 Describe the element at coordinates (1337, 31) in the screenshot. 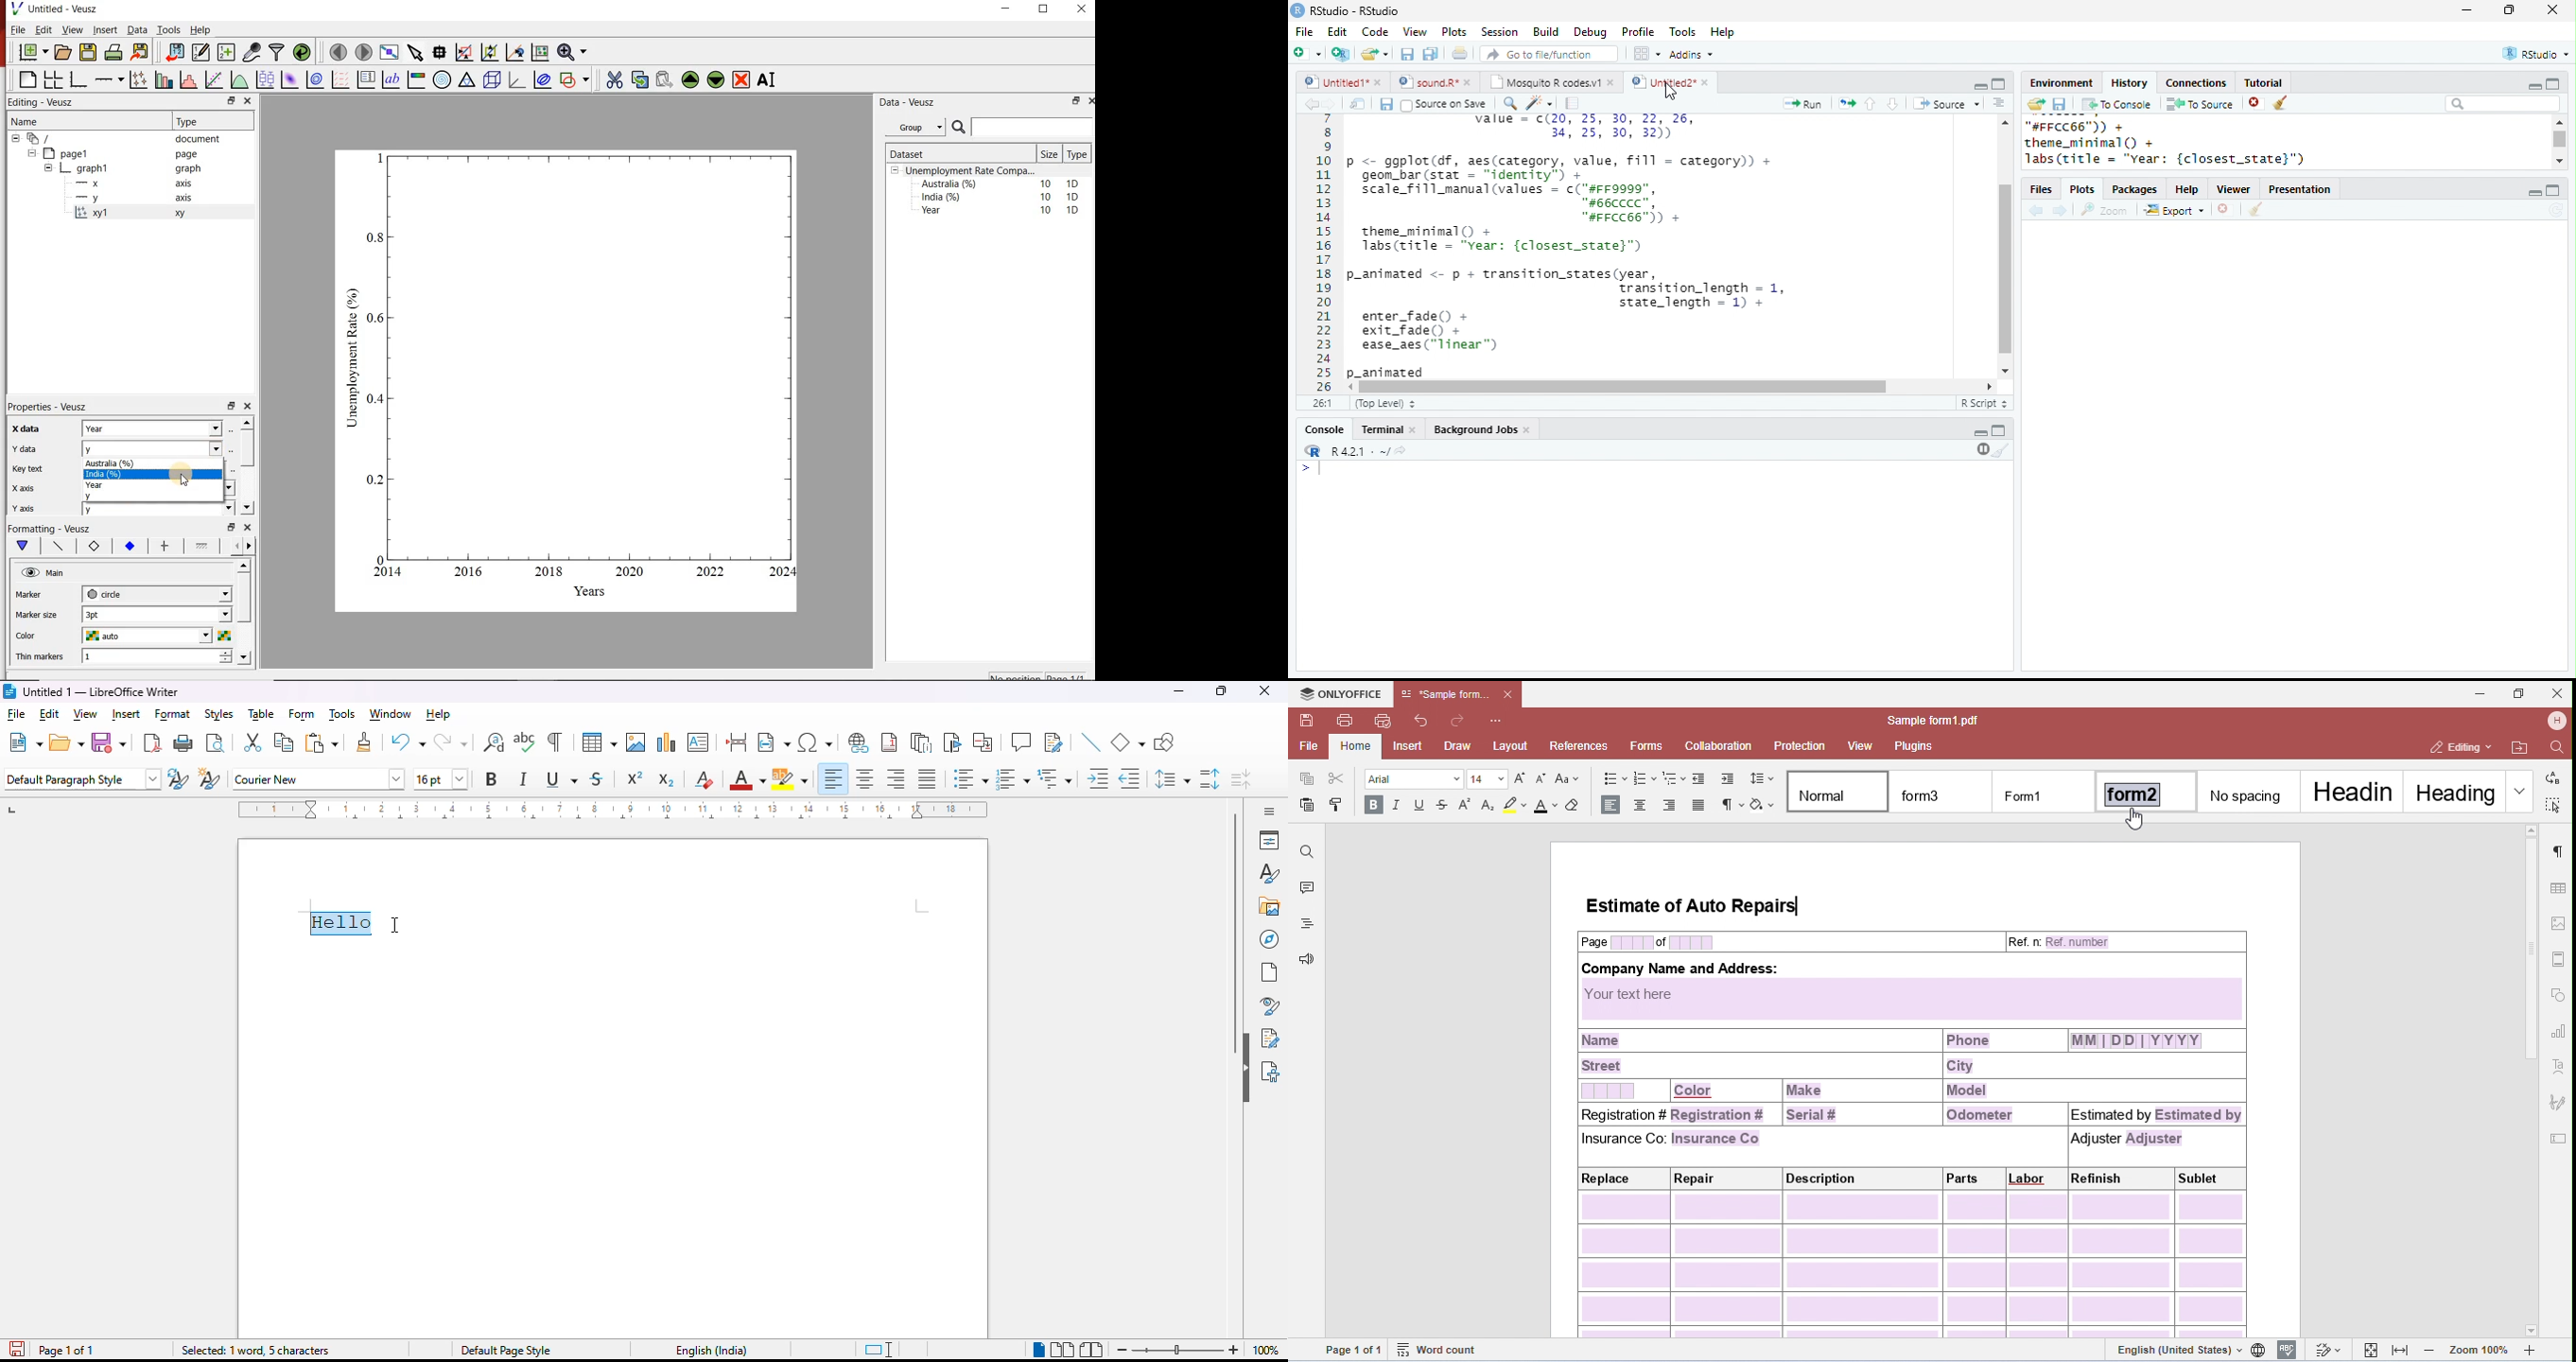

I see `Edit` at that location.